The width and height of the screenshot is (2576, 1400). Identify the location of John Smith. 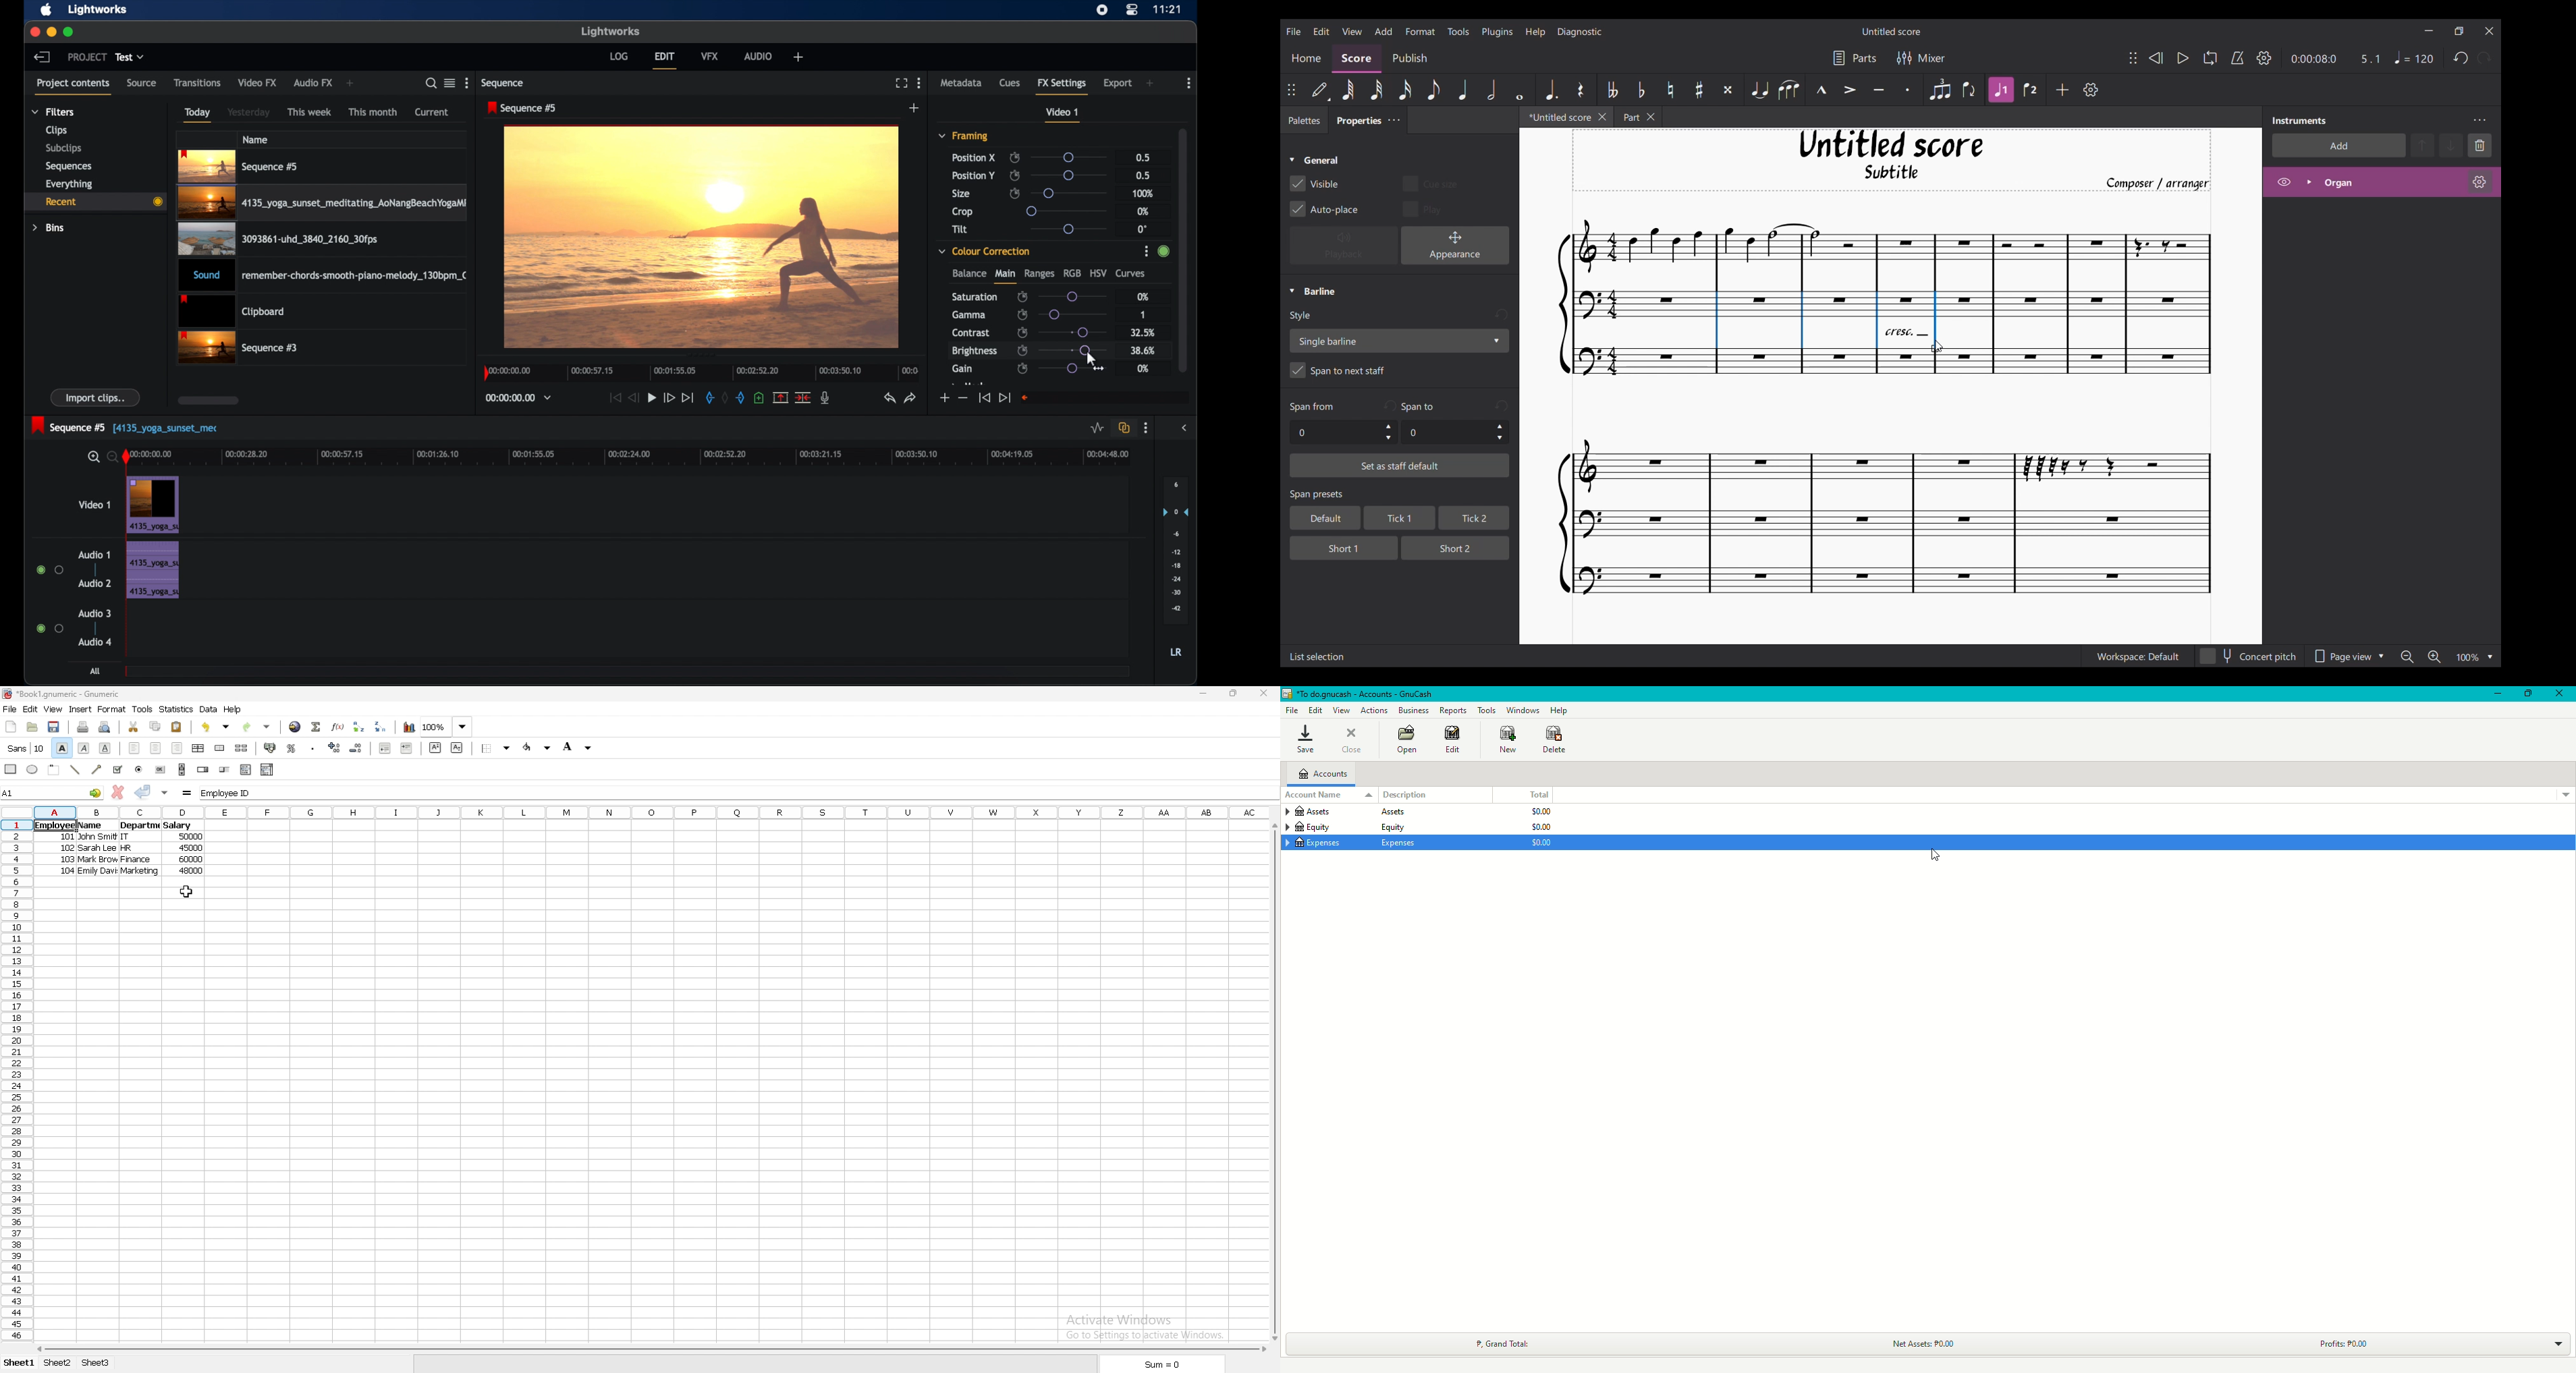
(97, 838).